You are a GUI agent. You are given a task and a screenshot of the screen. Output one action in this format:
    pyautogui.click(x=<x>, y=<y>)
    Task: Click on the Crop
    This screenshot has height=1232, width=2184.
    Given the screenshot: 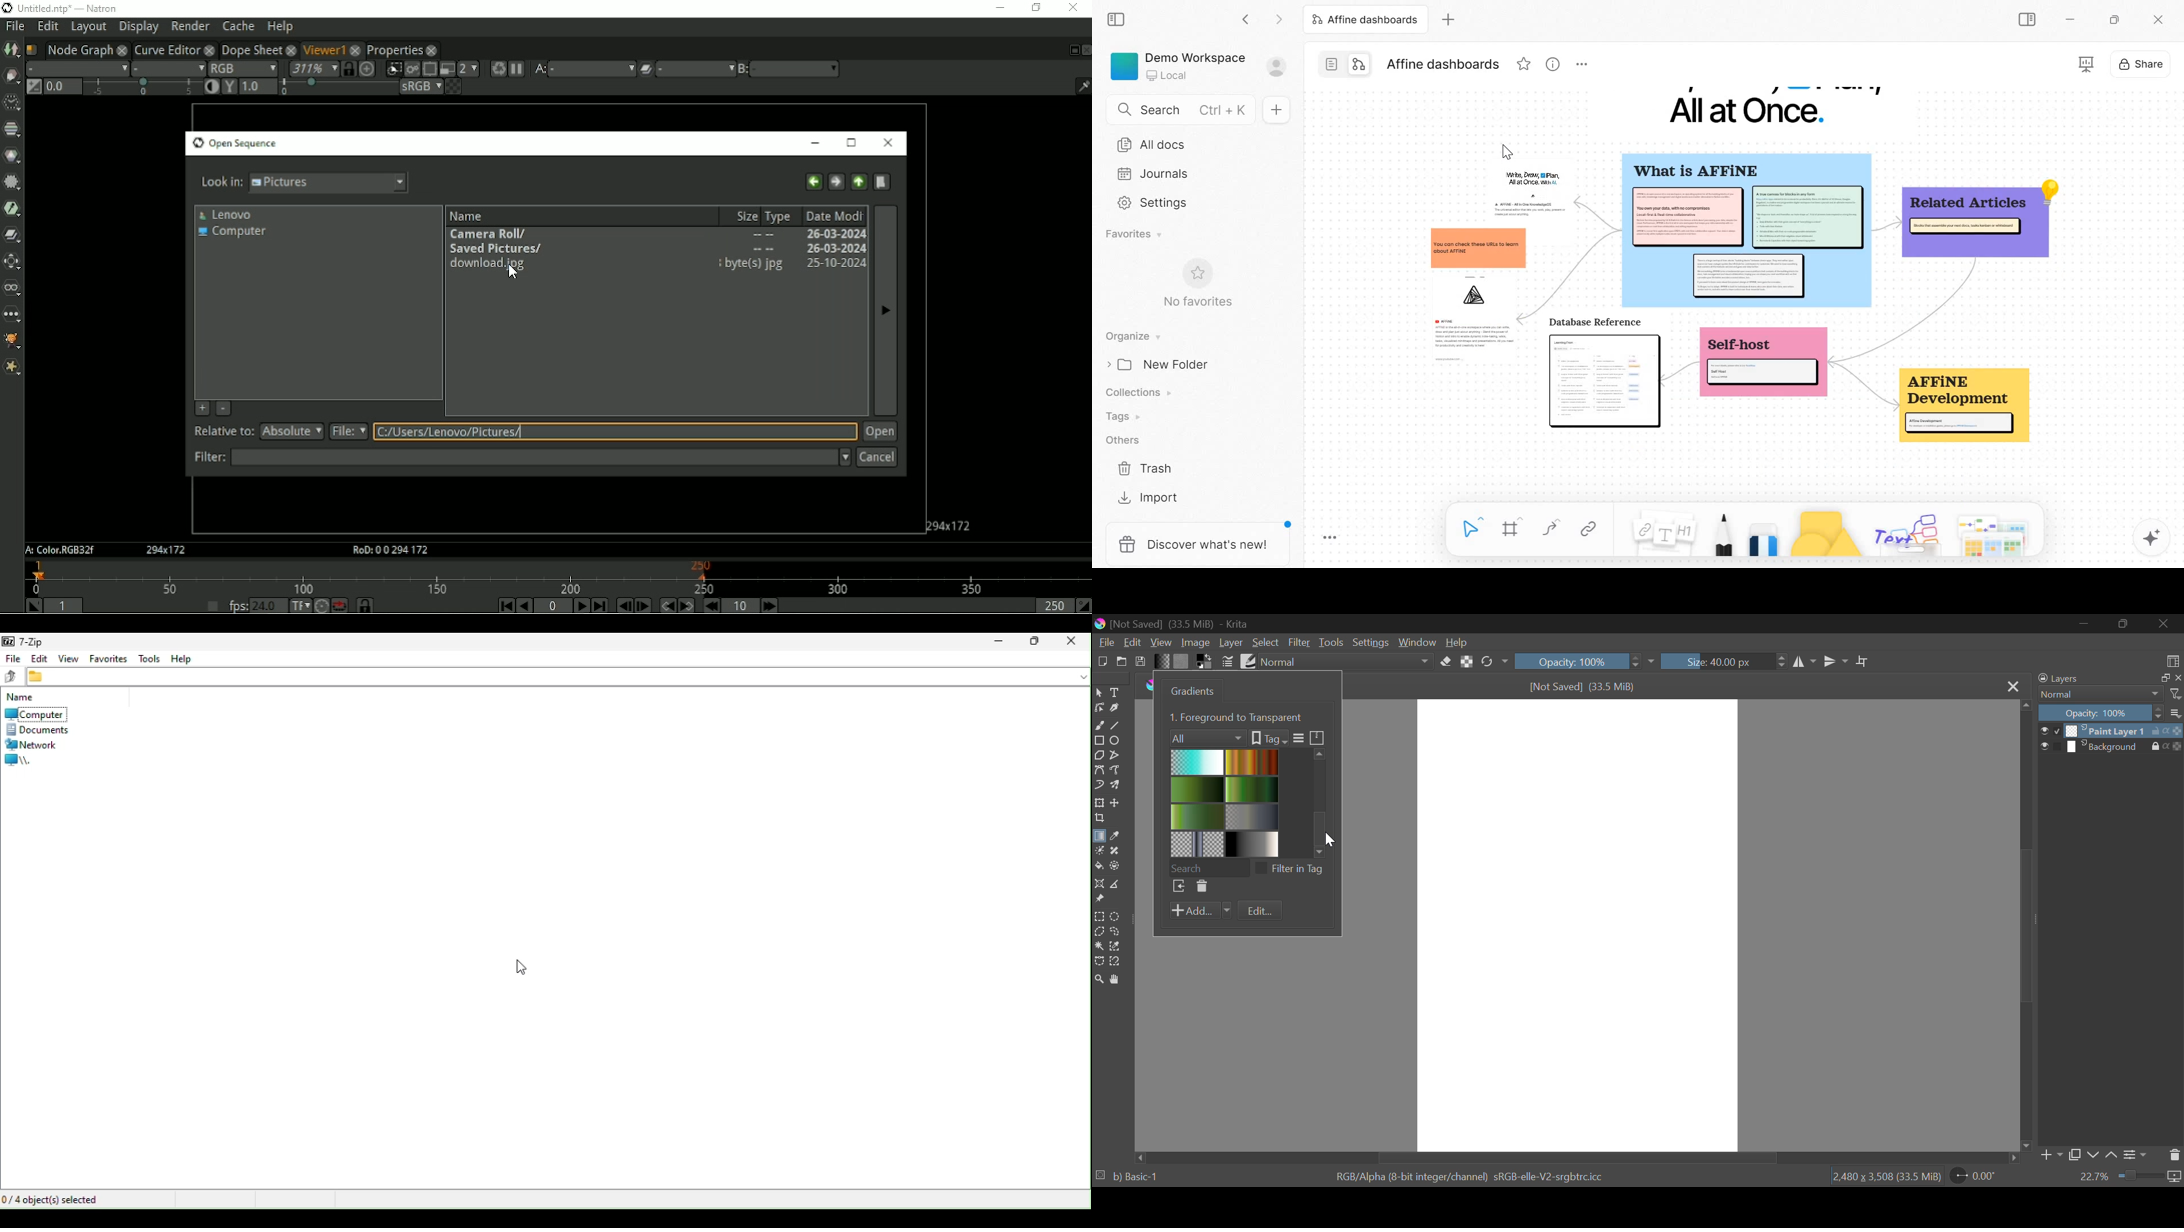 What is the action you would take?
    pyautogui.click(x=1863, y=662)
    